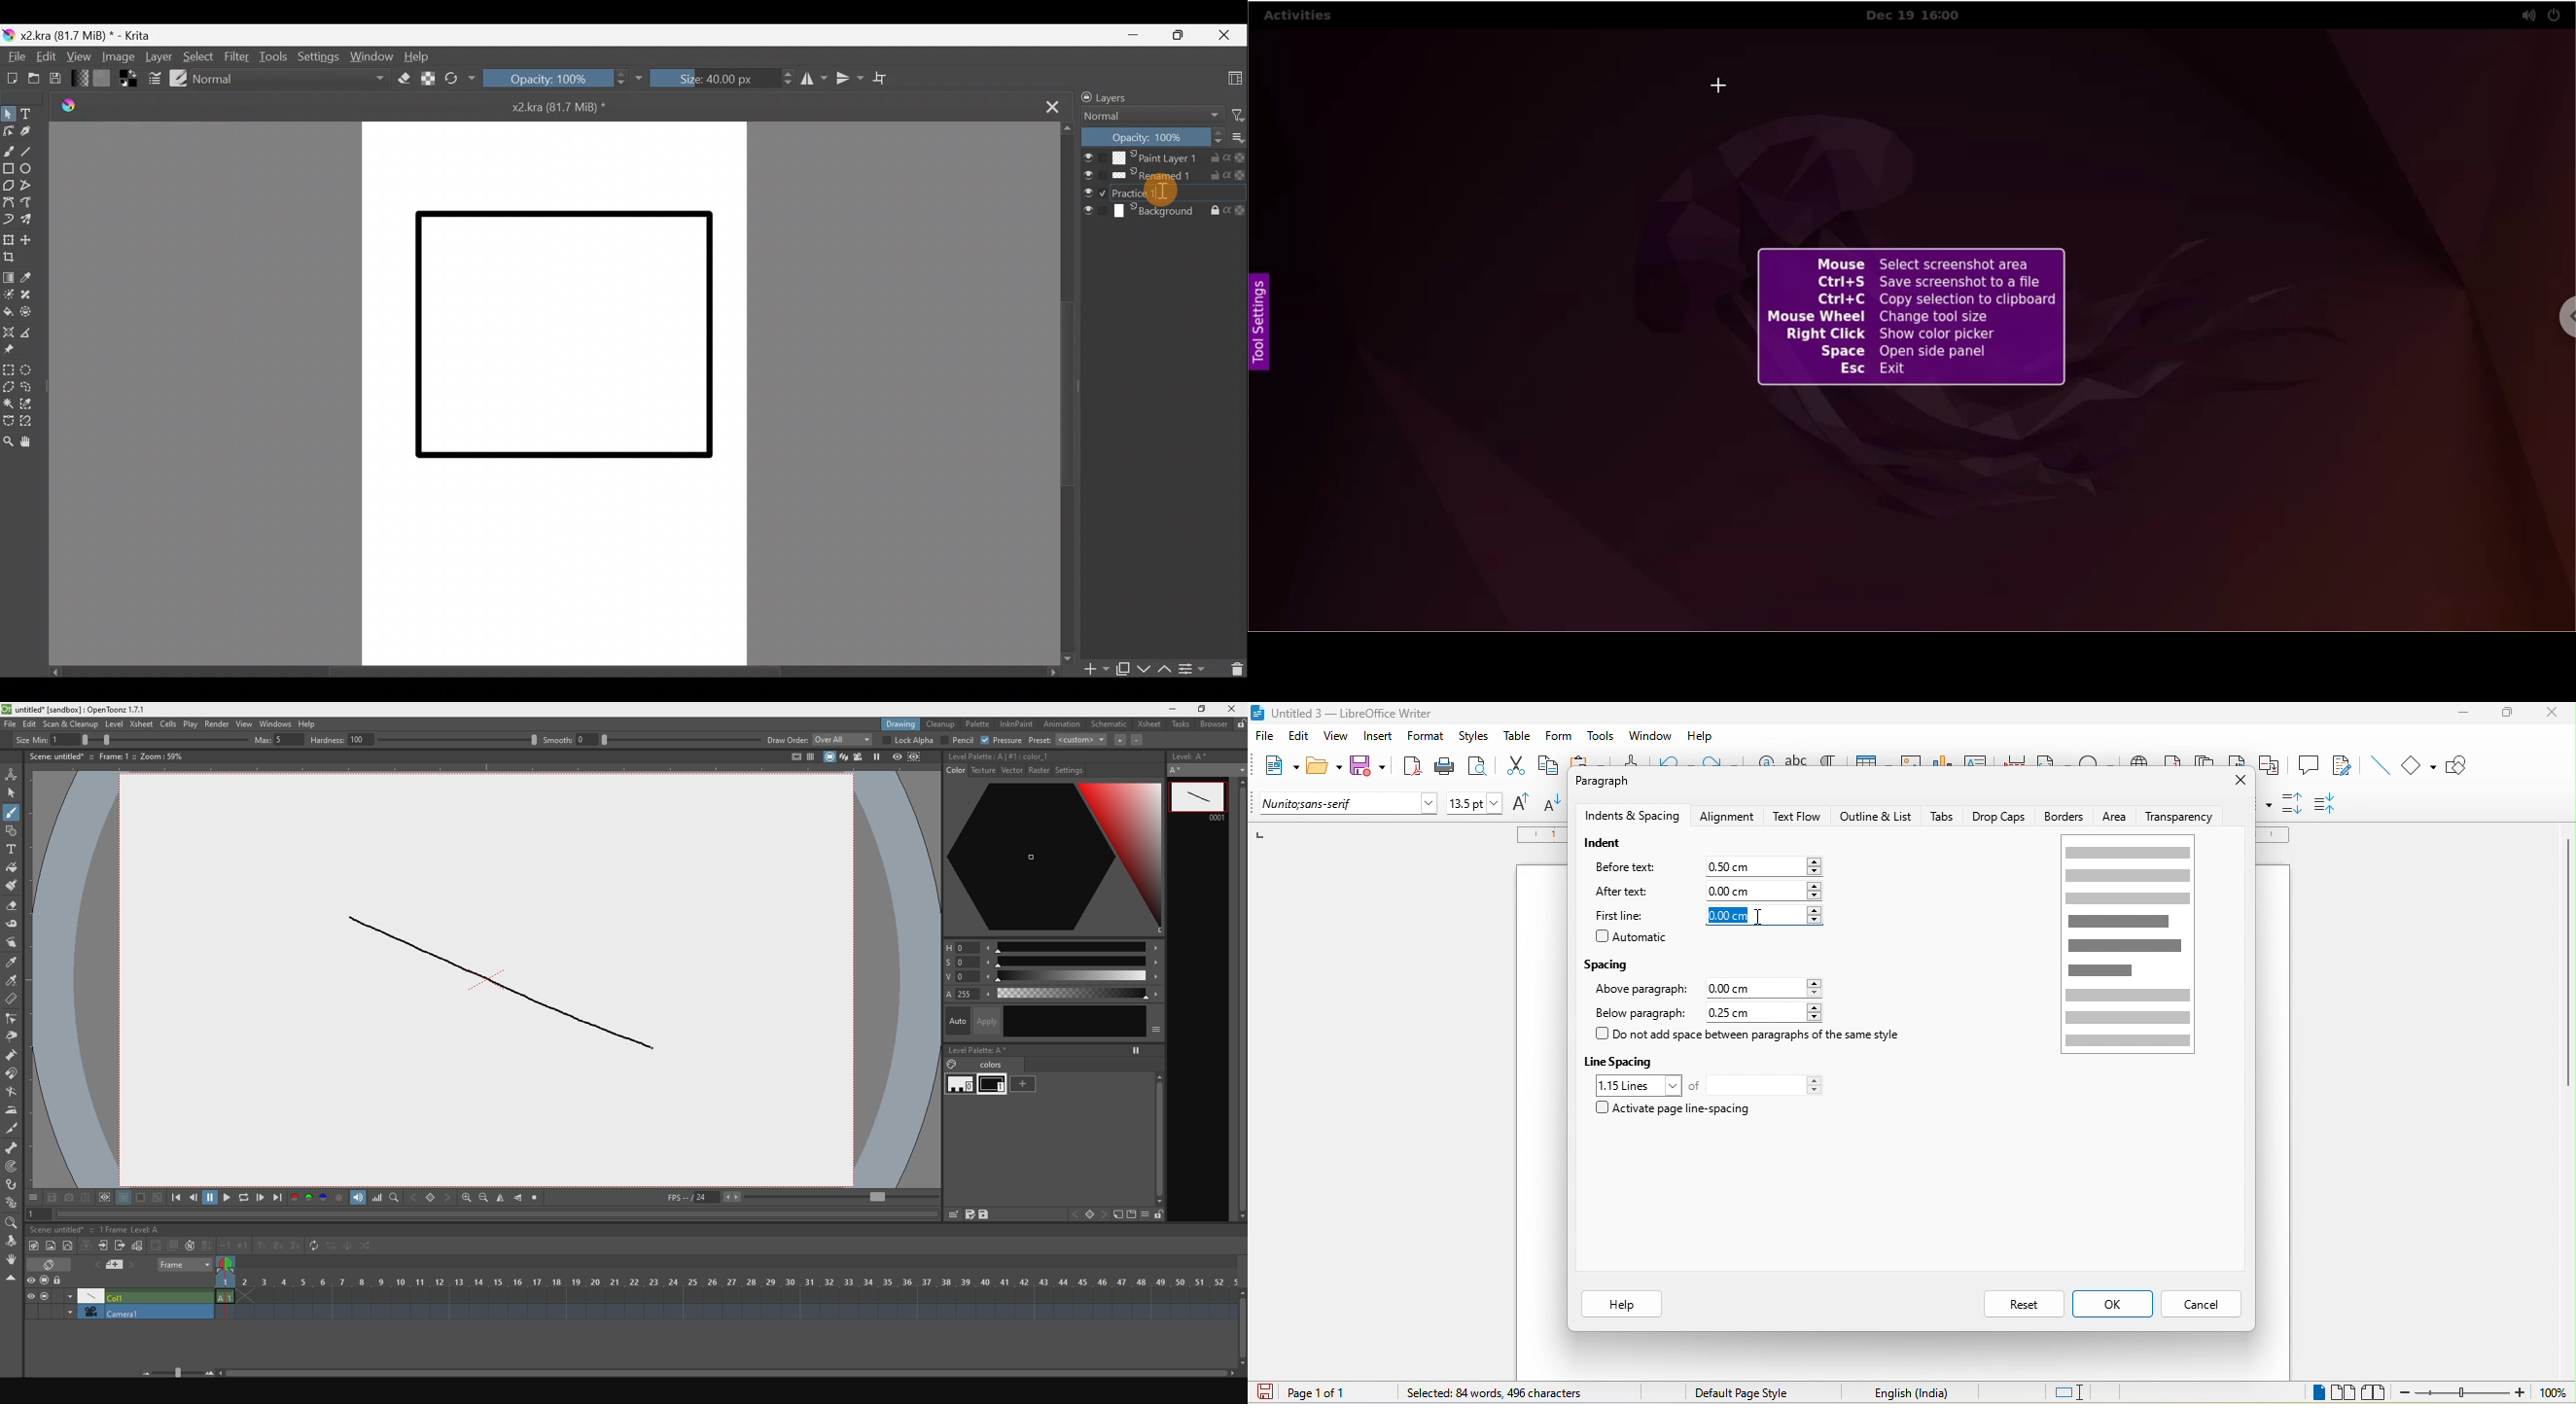 Image resolution: width=2576 pixels, height=1428 pixels. I want to click on layers, so click(843, 758).